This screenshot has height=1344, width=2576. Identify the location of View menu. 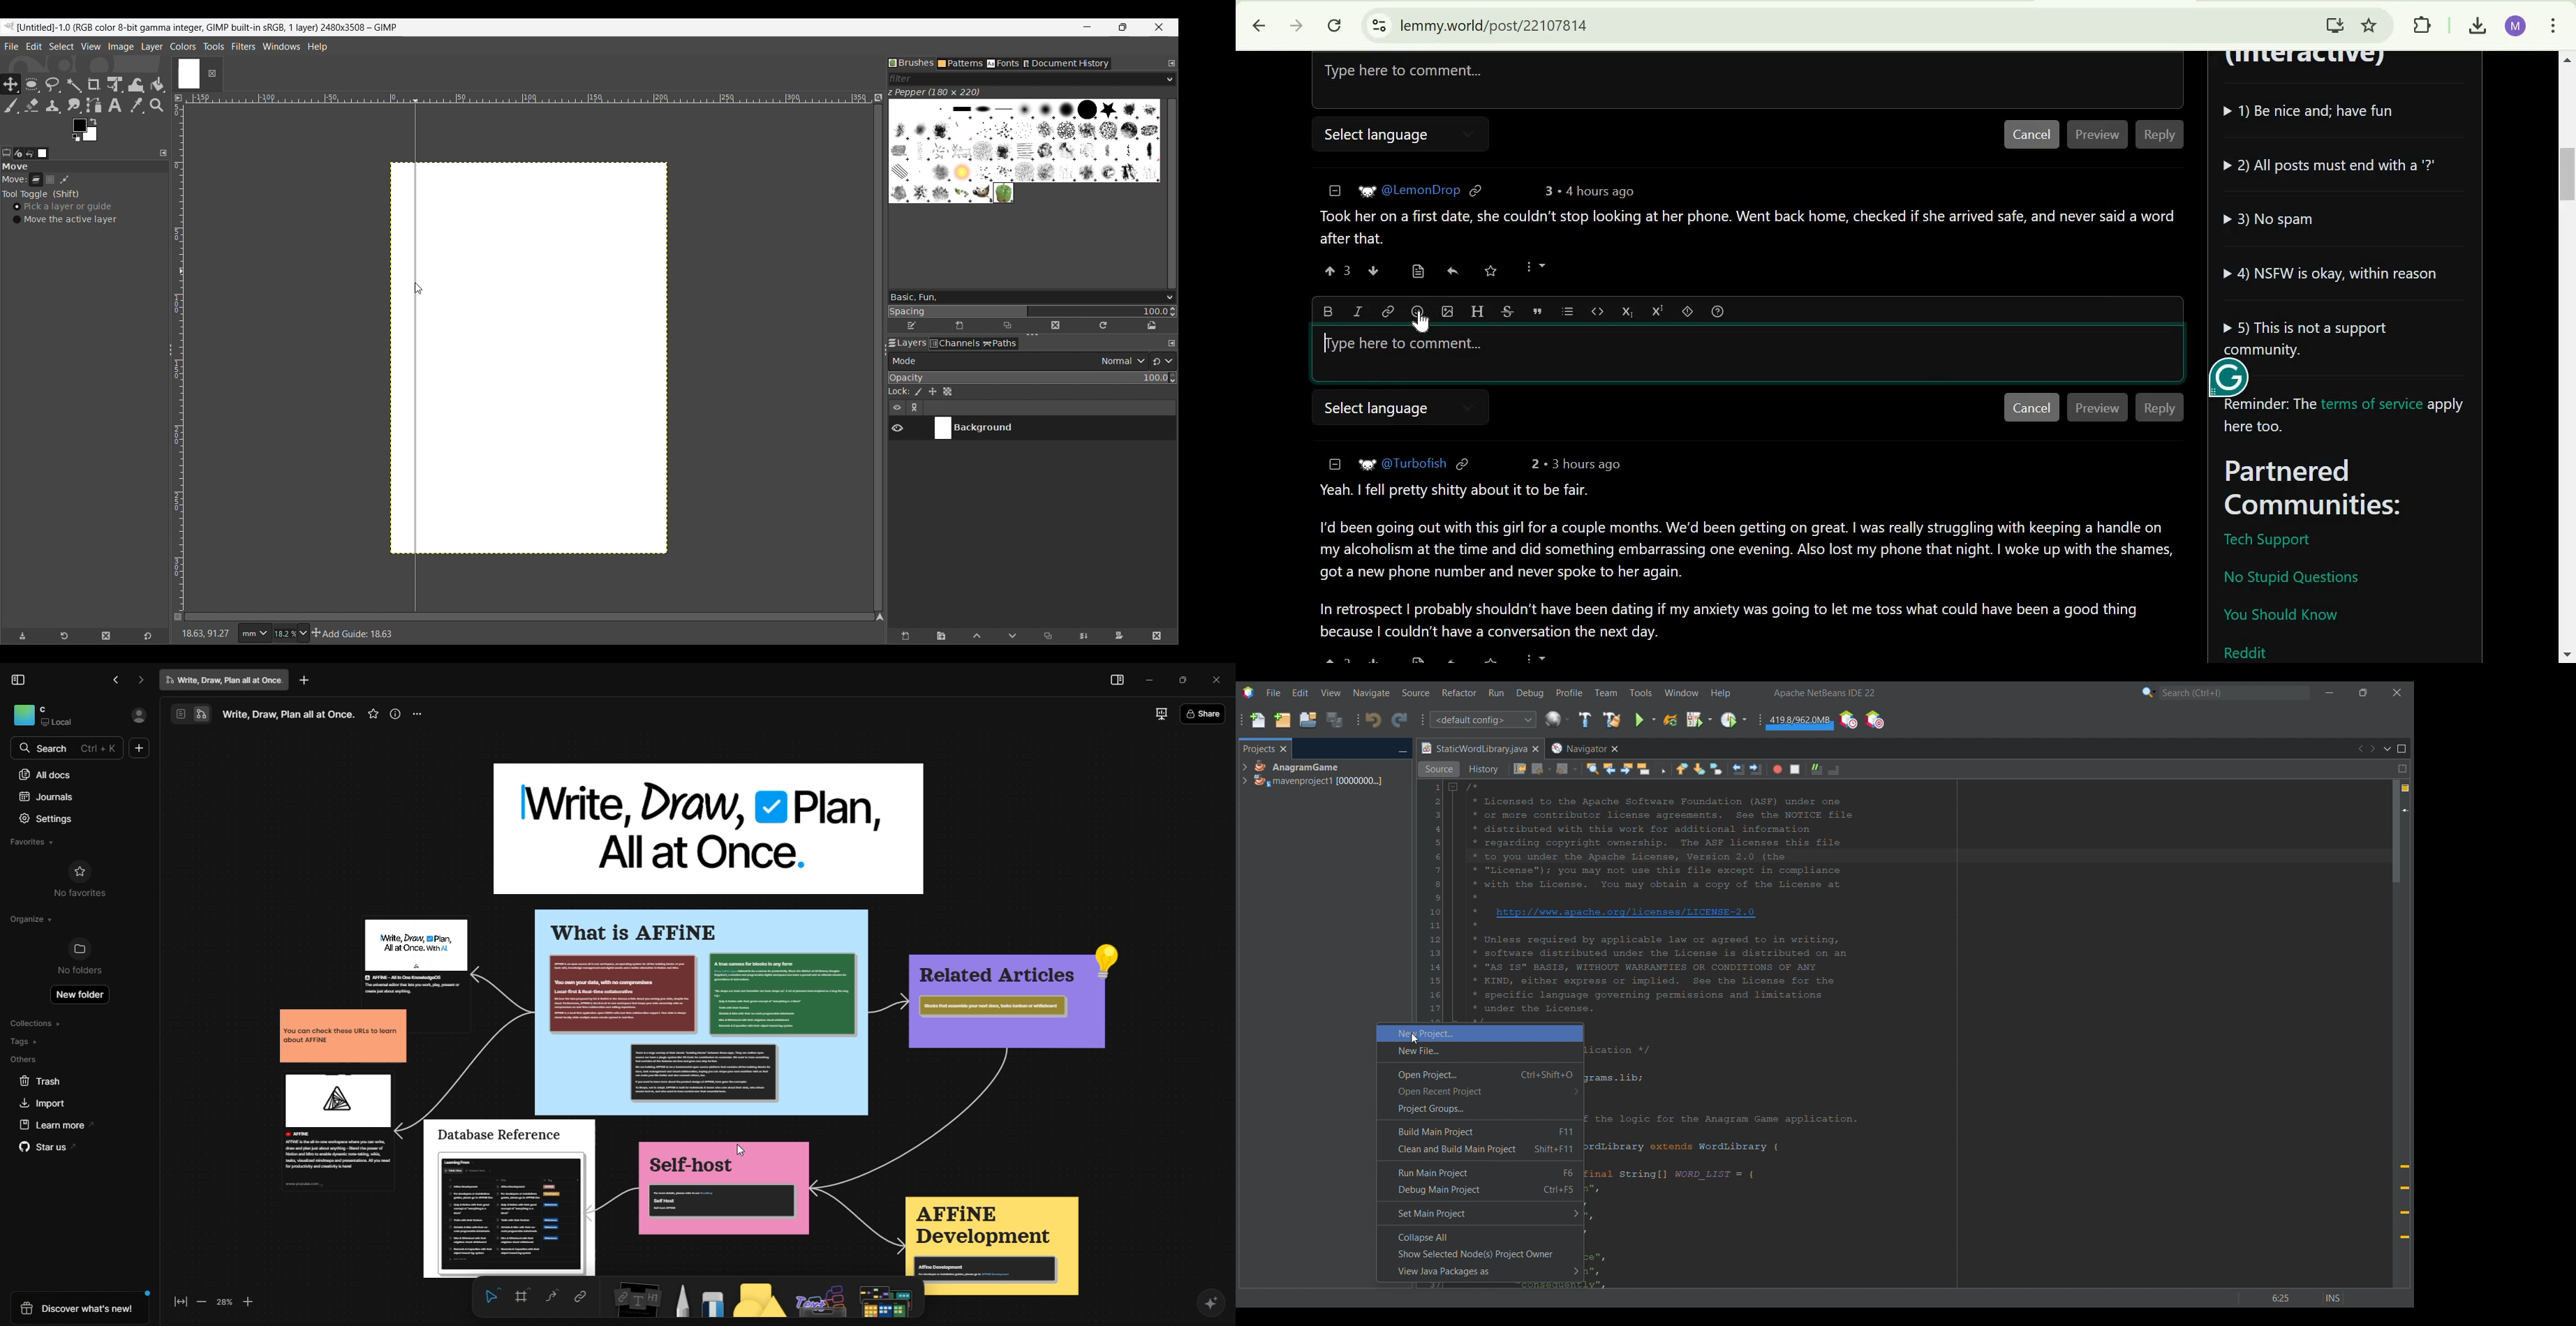
(90, 46).